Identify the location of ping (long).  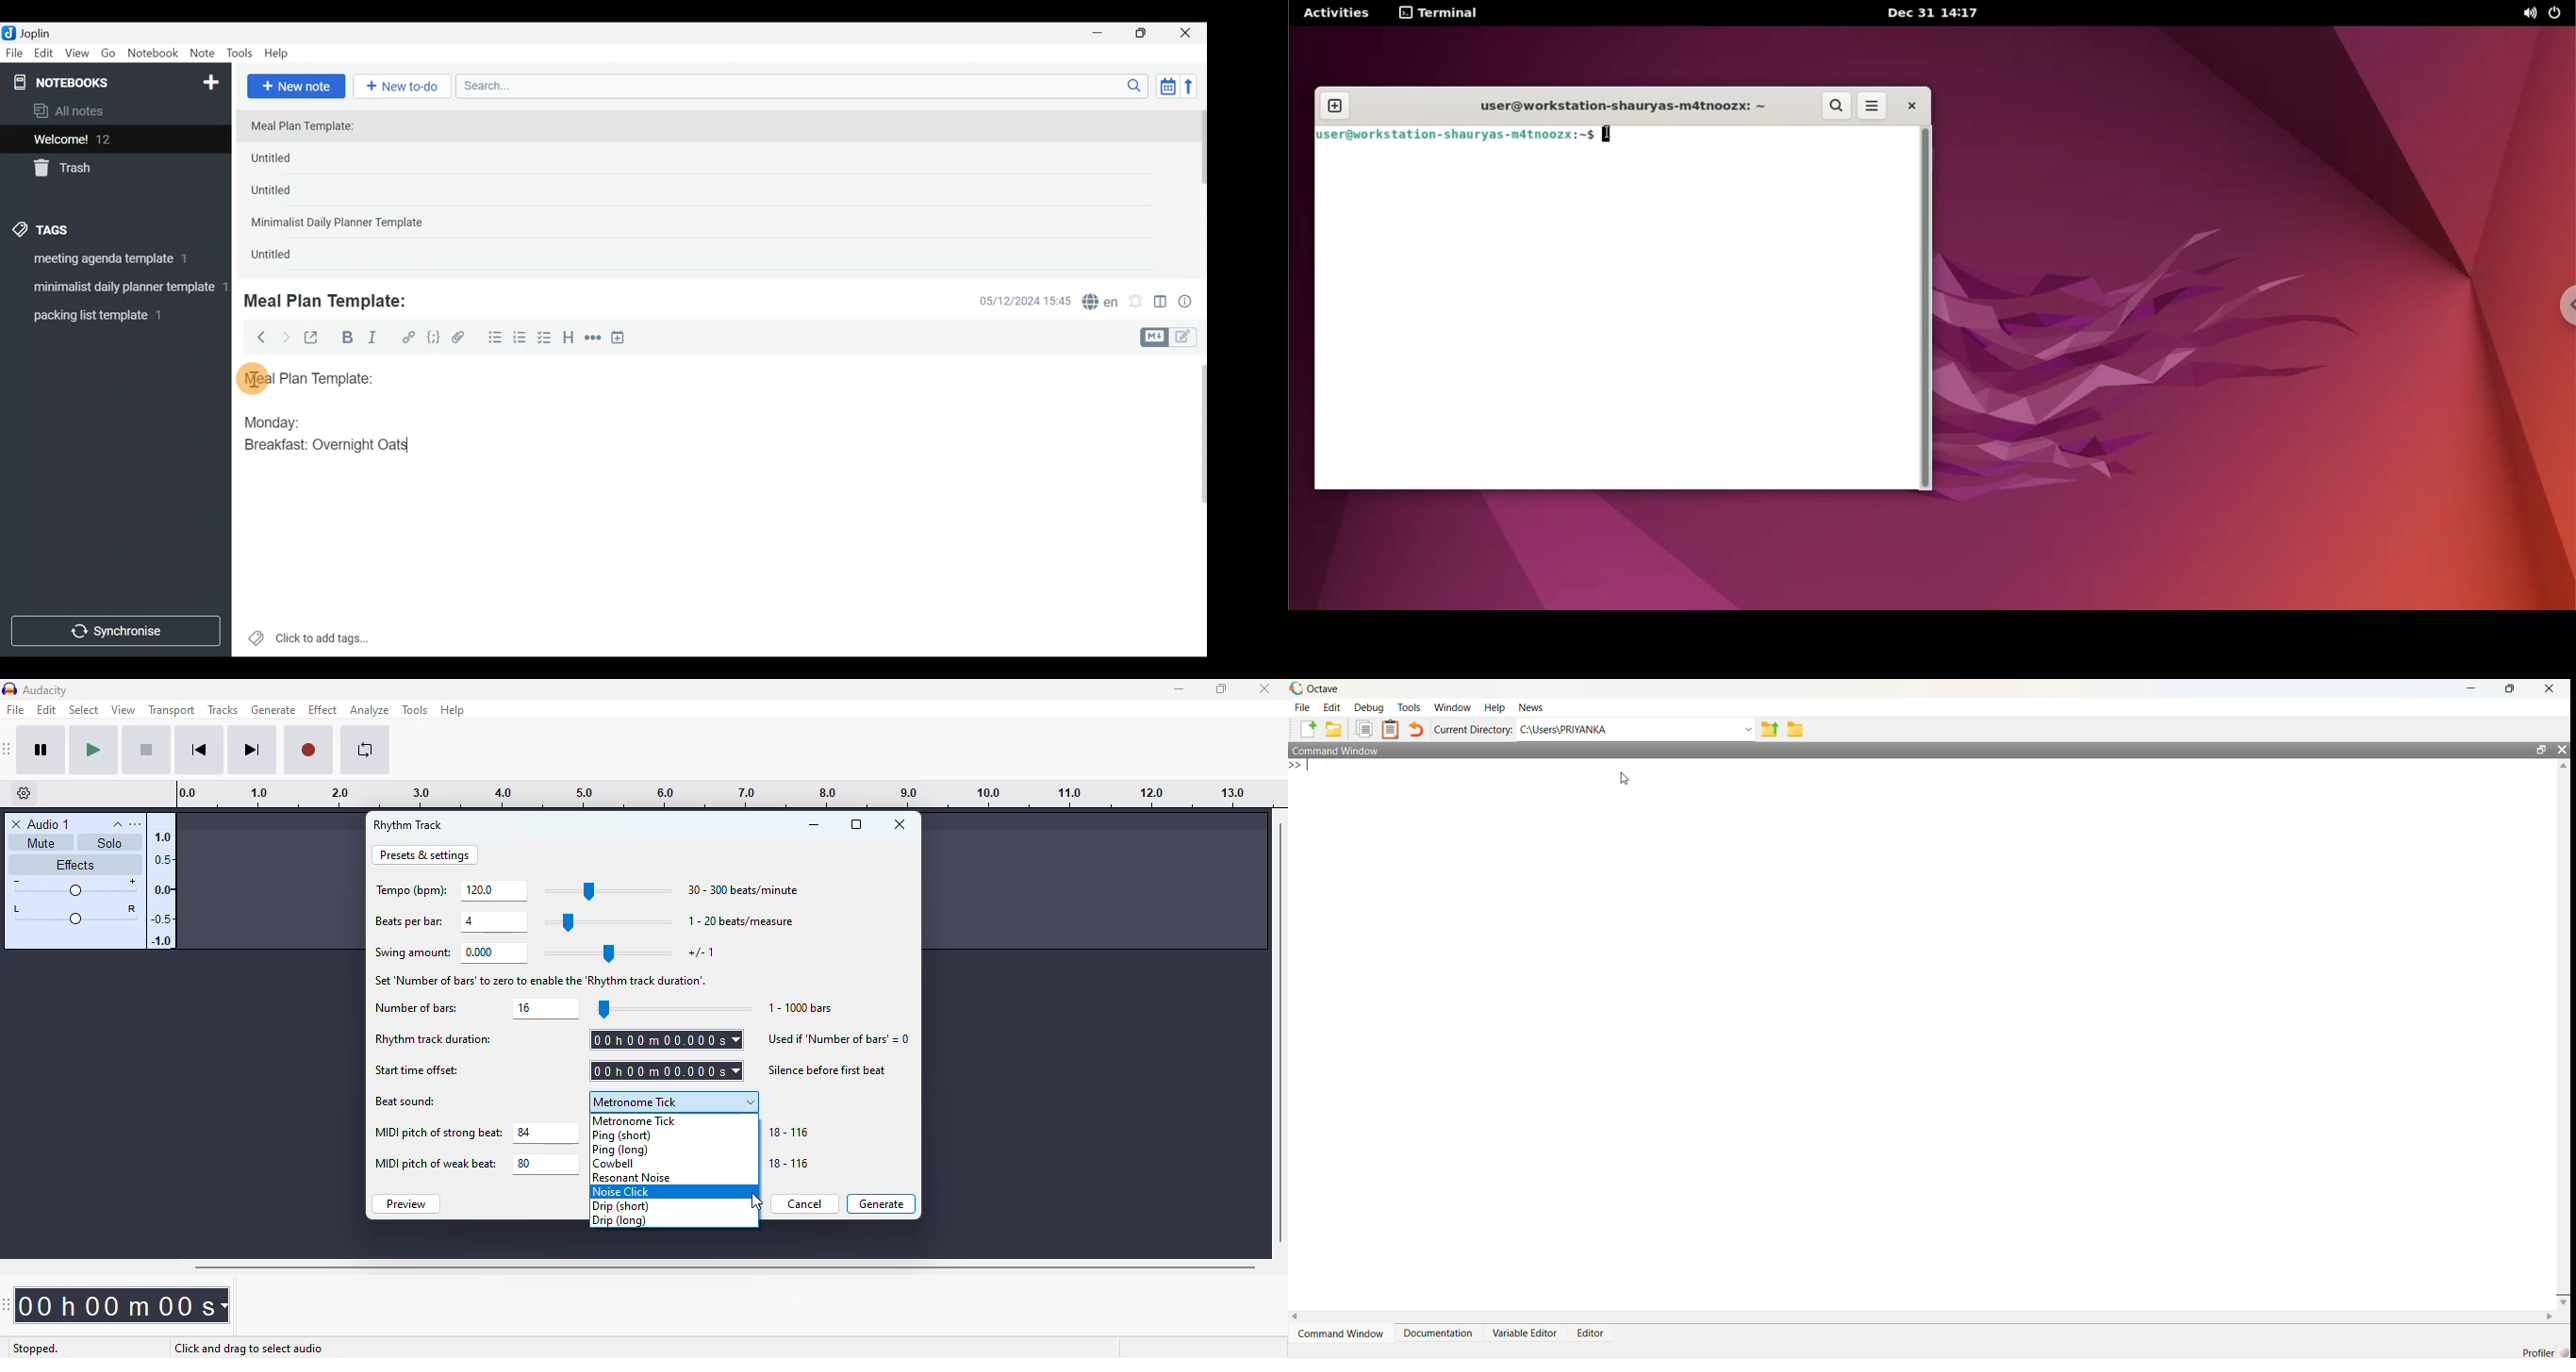
(673, 1151).